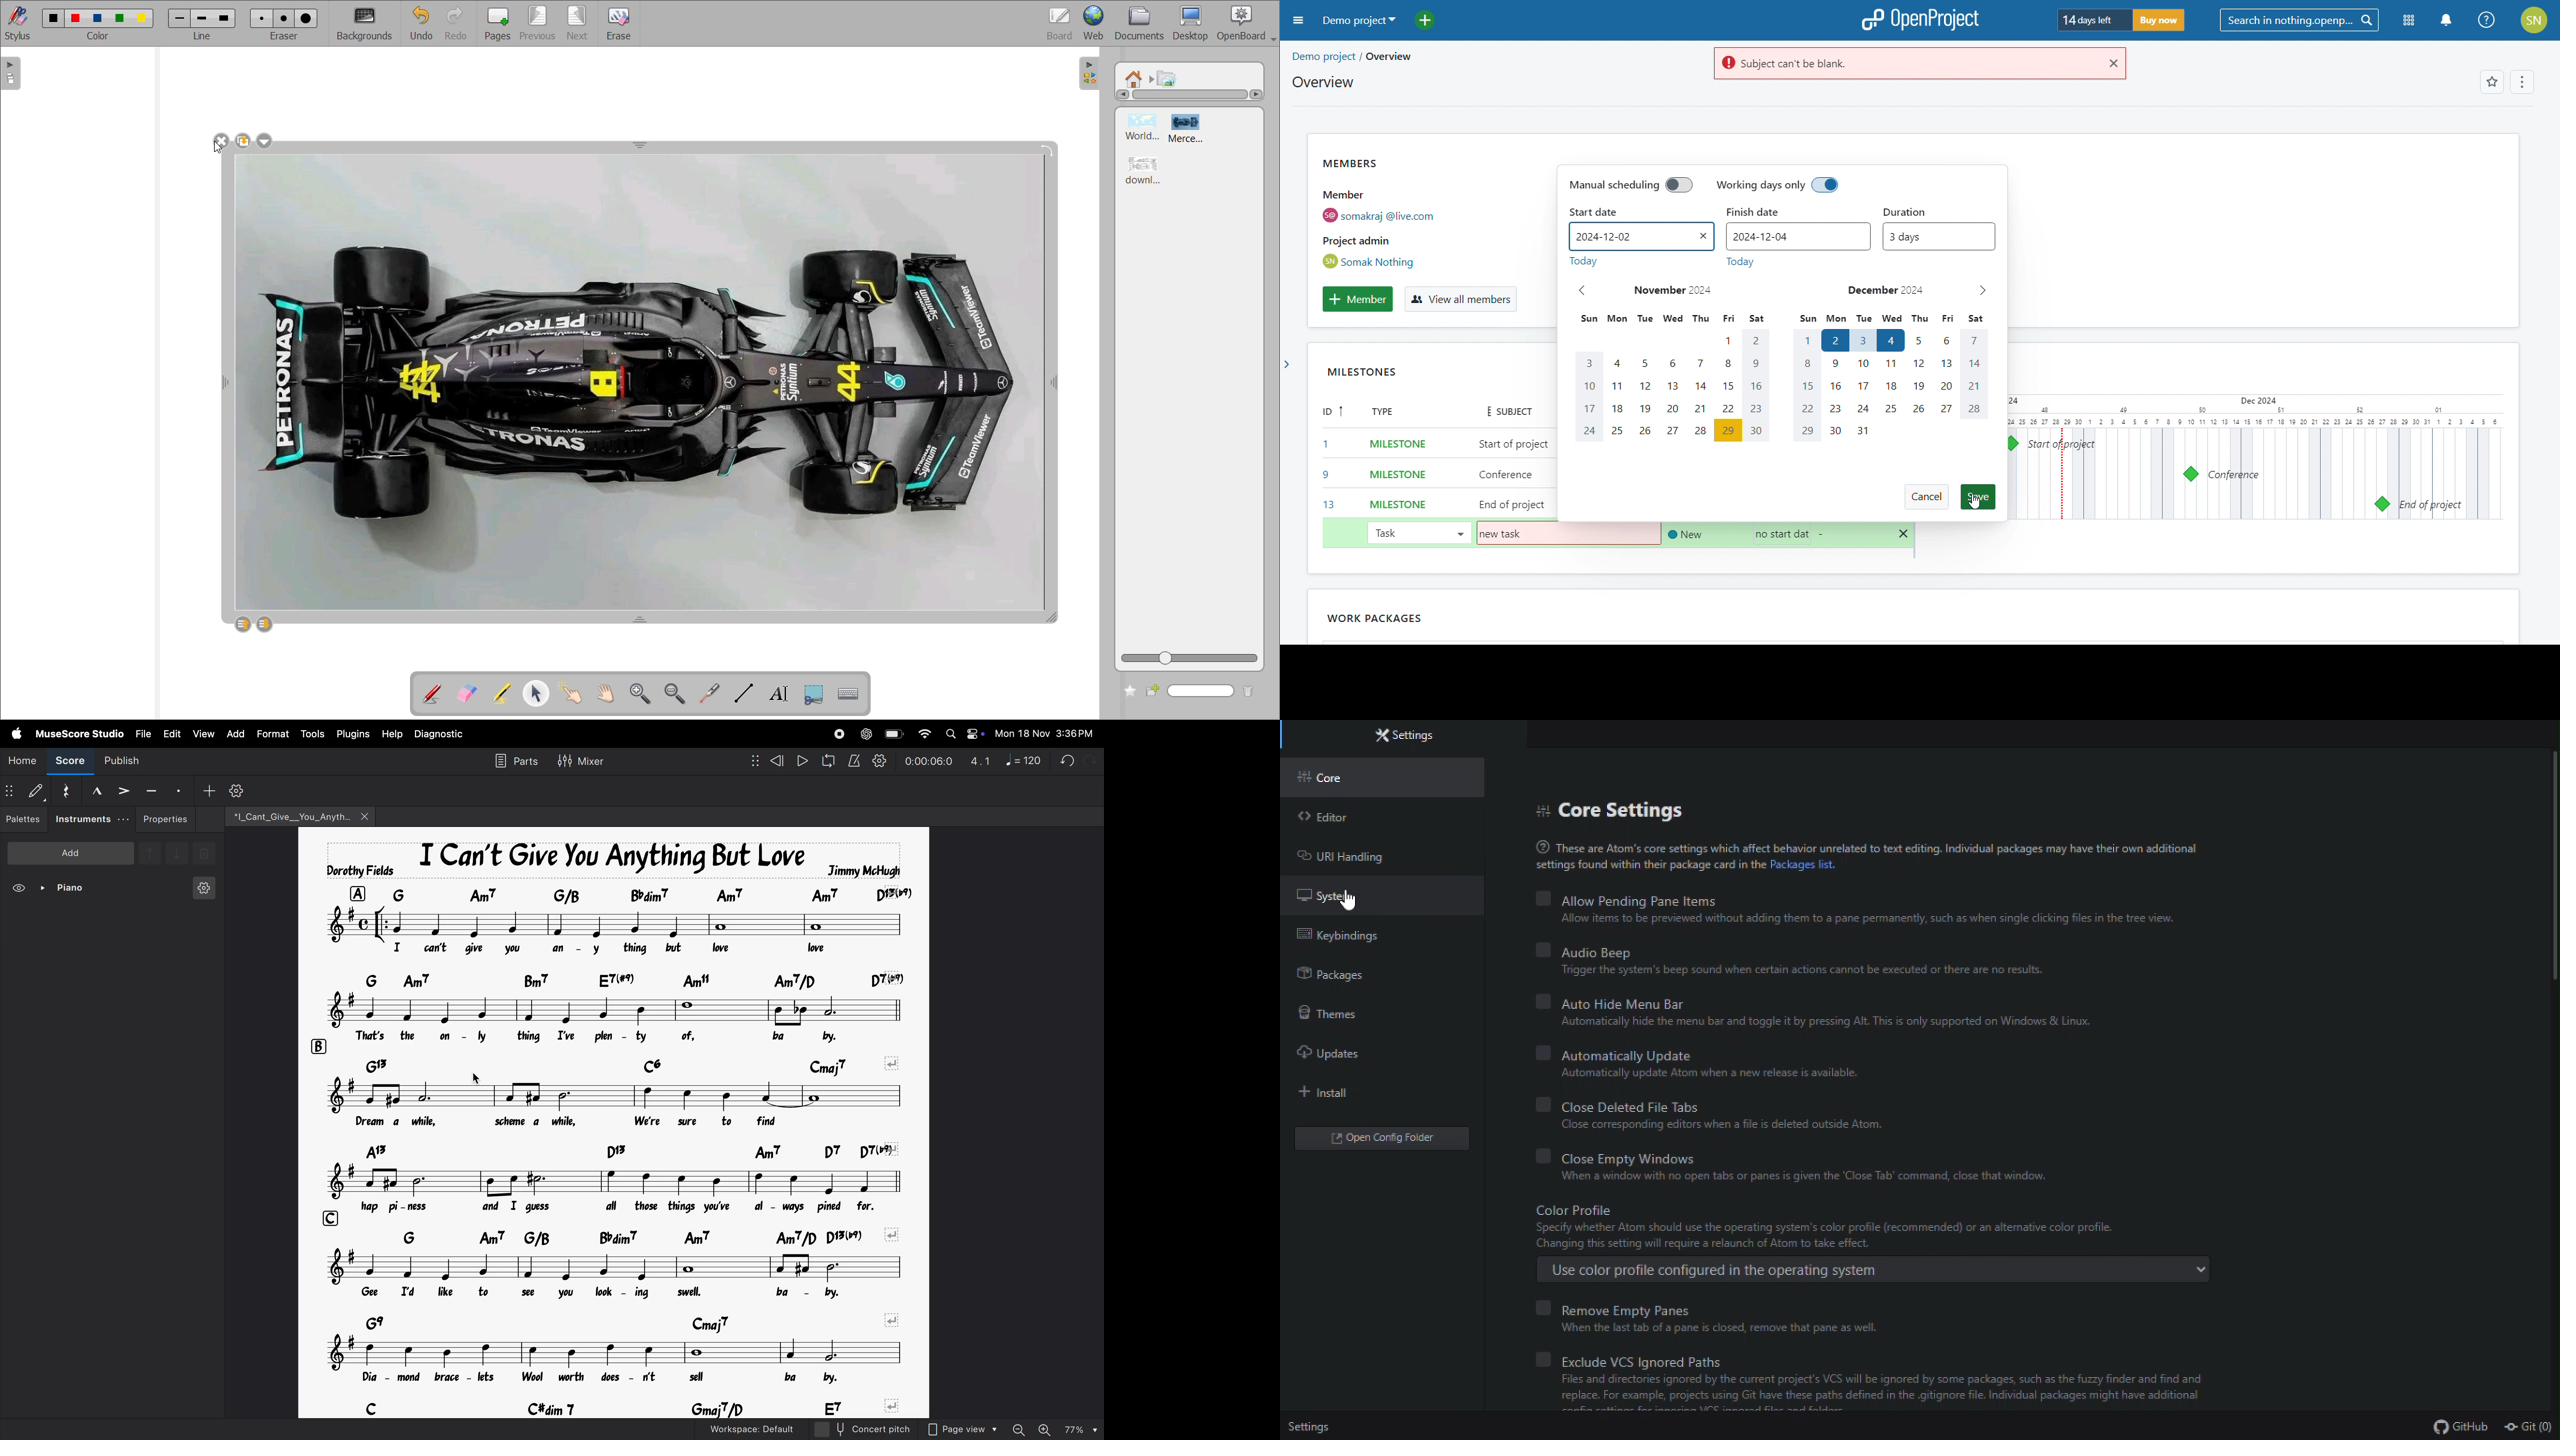 The height and width of the screenshot is (1456, 2576). What do you see at coordinates (68, 791) in the screenshot?
I see `reset` at bounding box center [68, 791].